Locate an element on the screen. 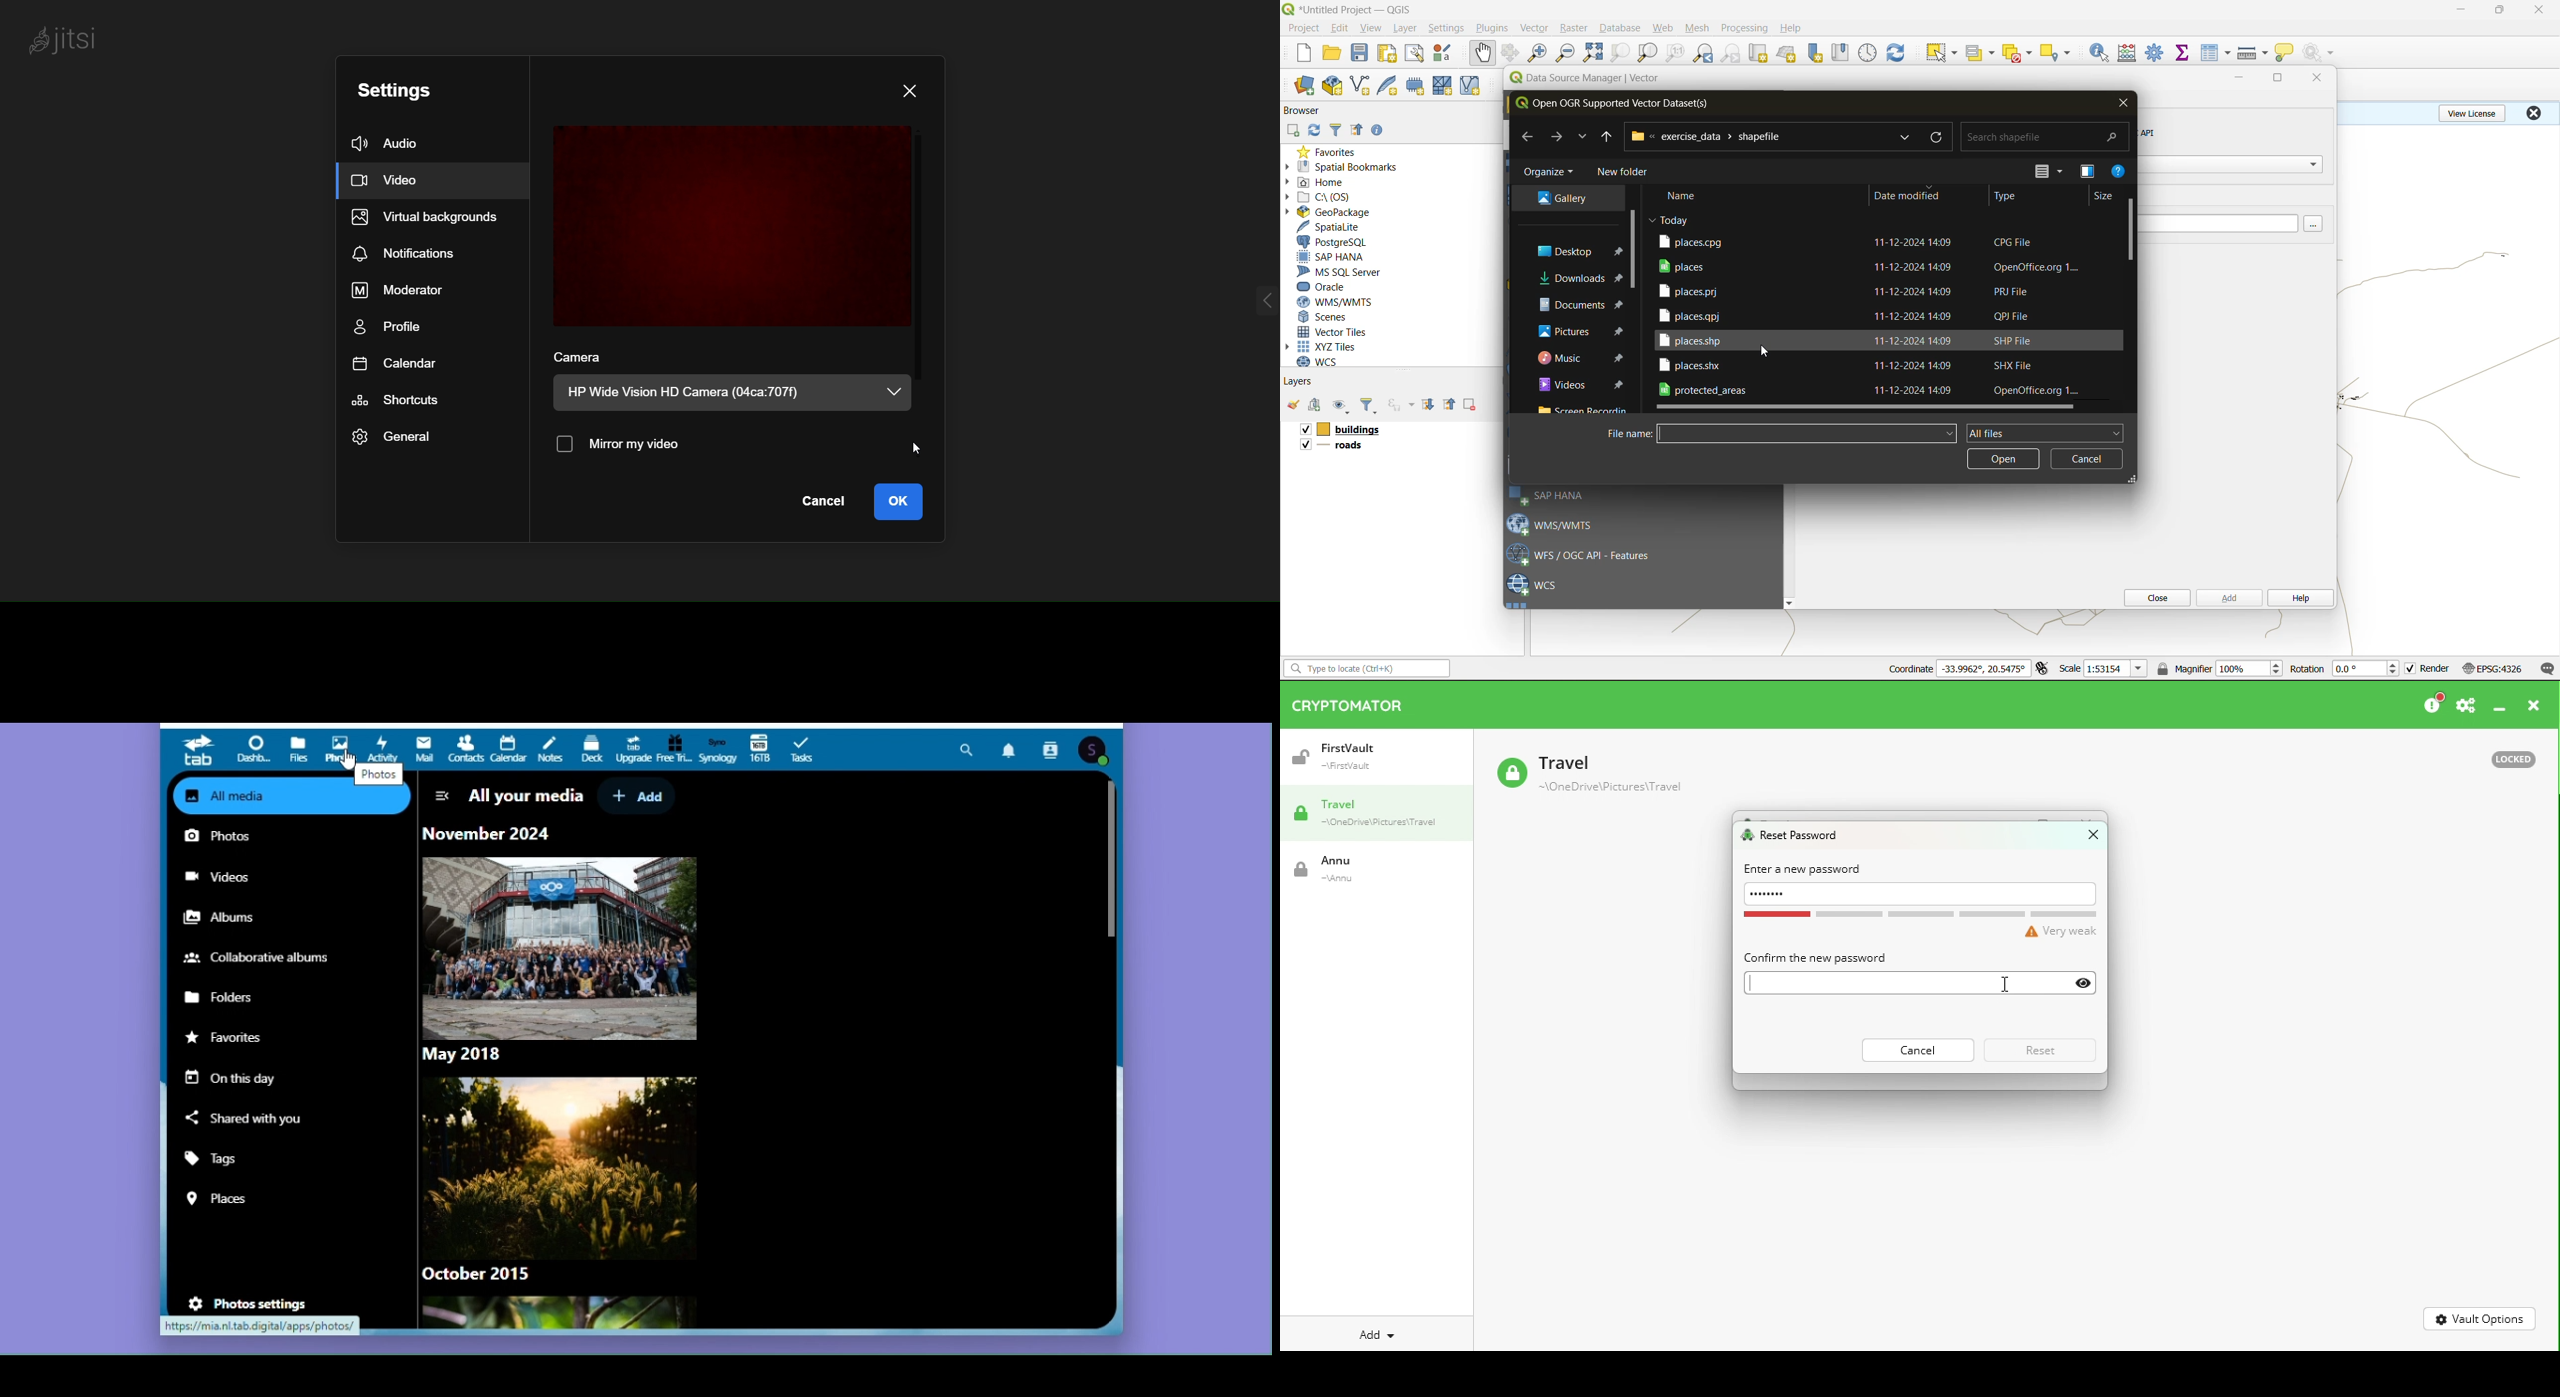 This screenshot has width=2576, height=1400. type is located at coordinates (2006, 197).